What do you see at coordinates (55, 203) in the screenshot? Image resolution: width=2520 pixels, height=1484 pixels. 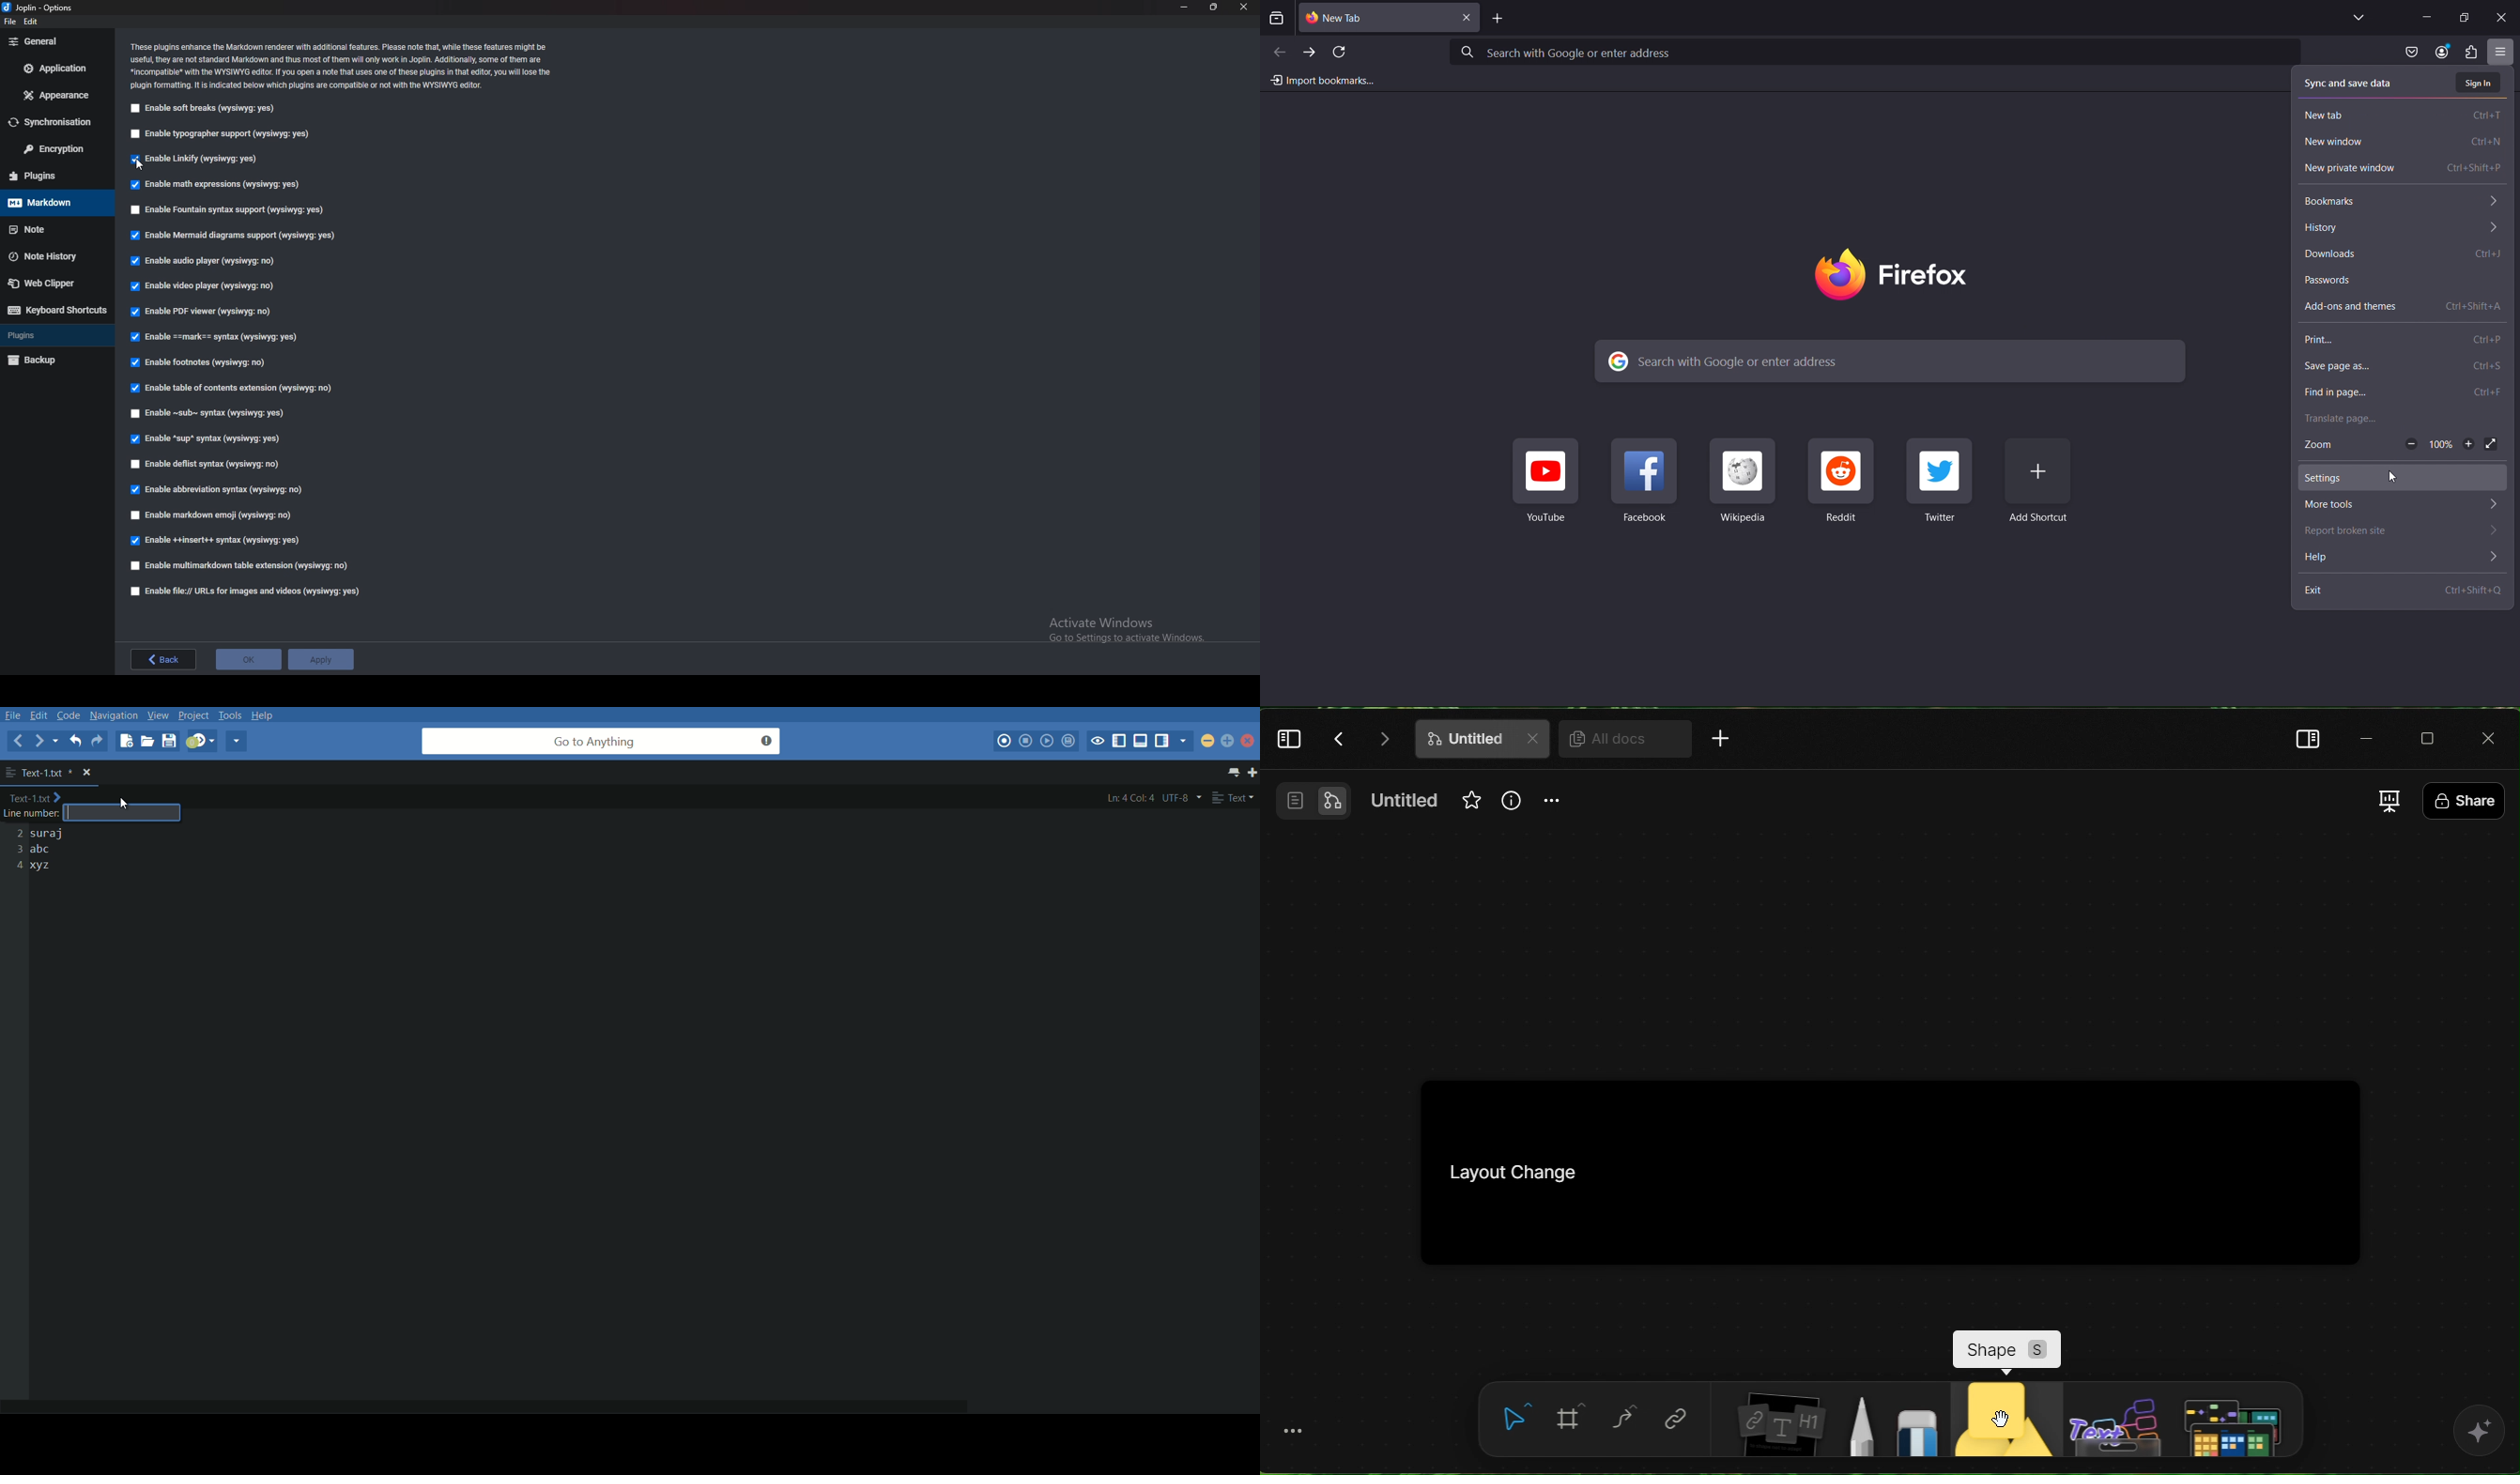 I see `Markdown` at bounding box center [55, 203].